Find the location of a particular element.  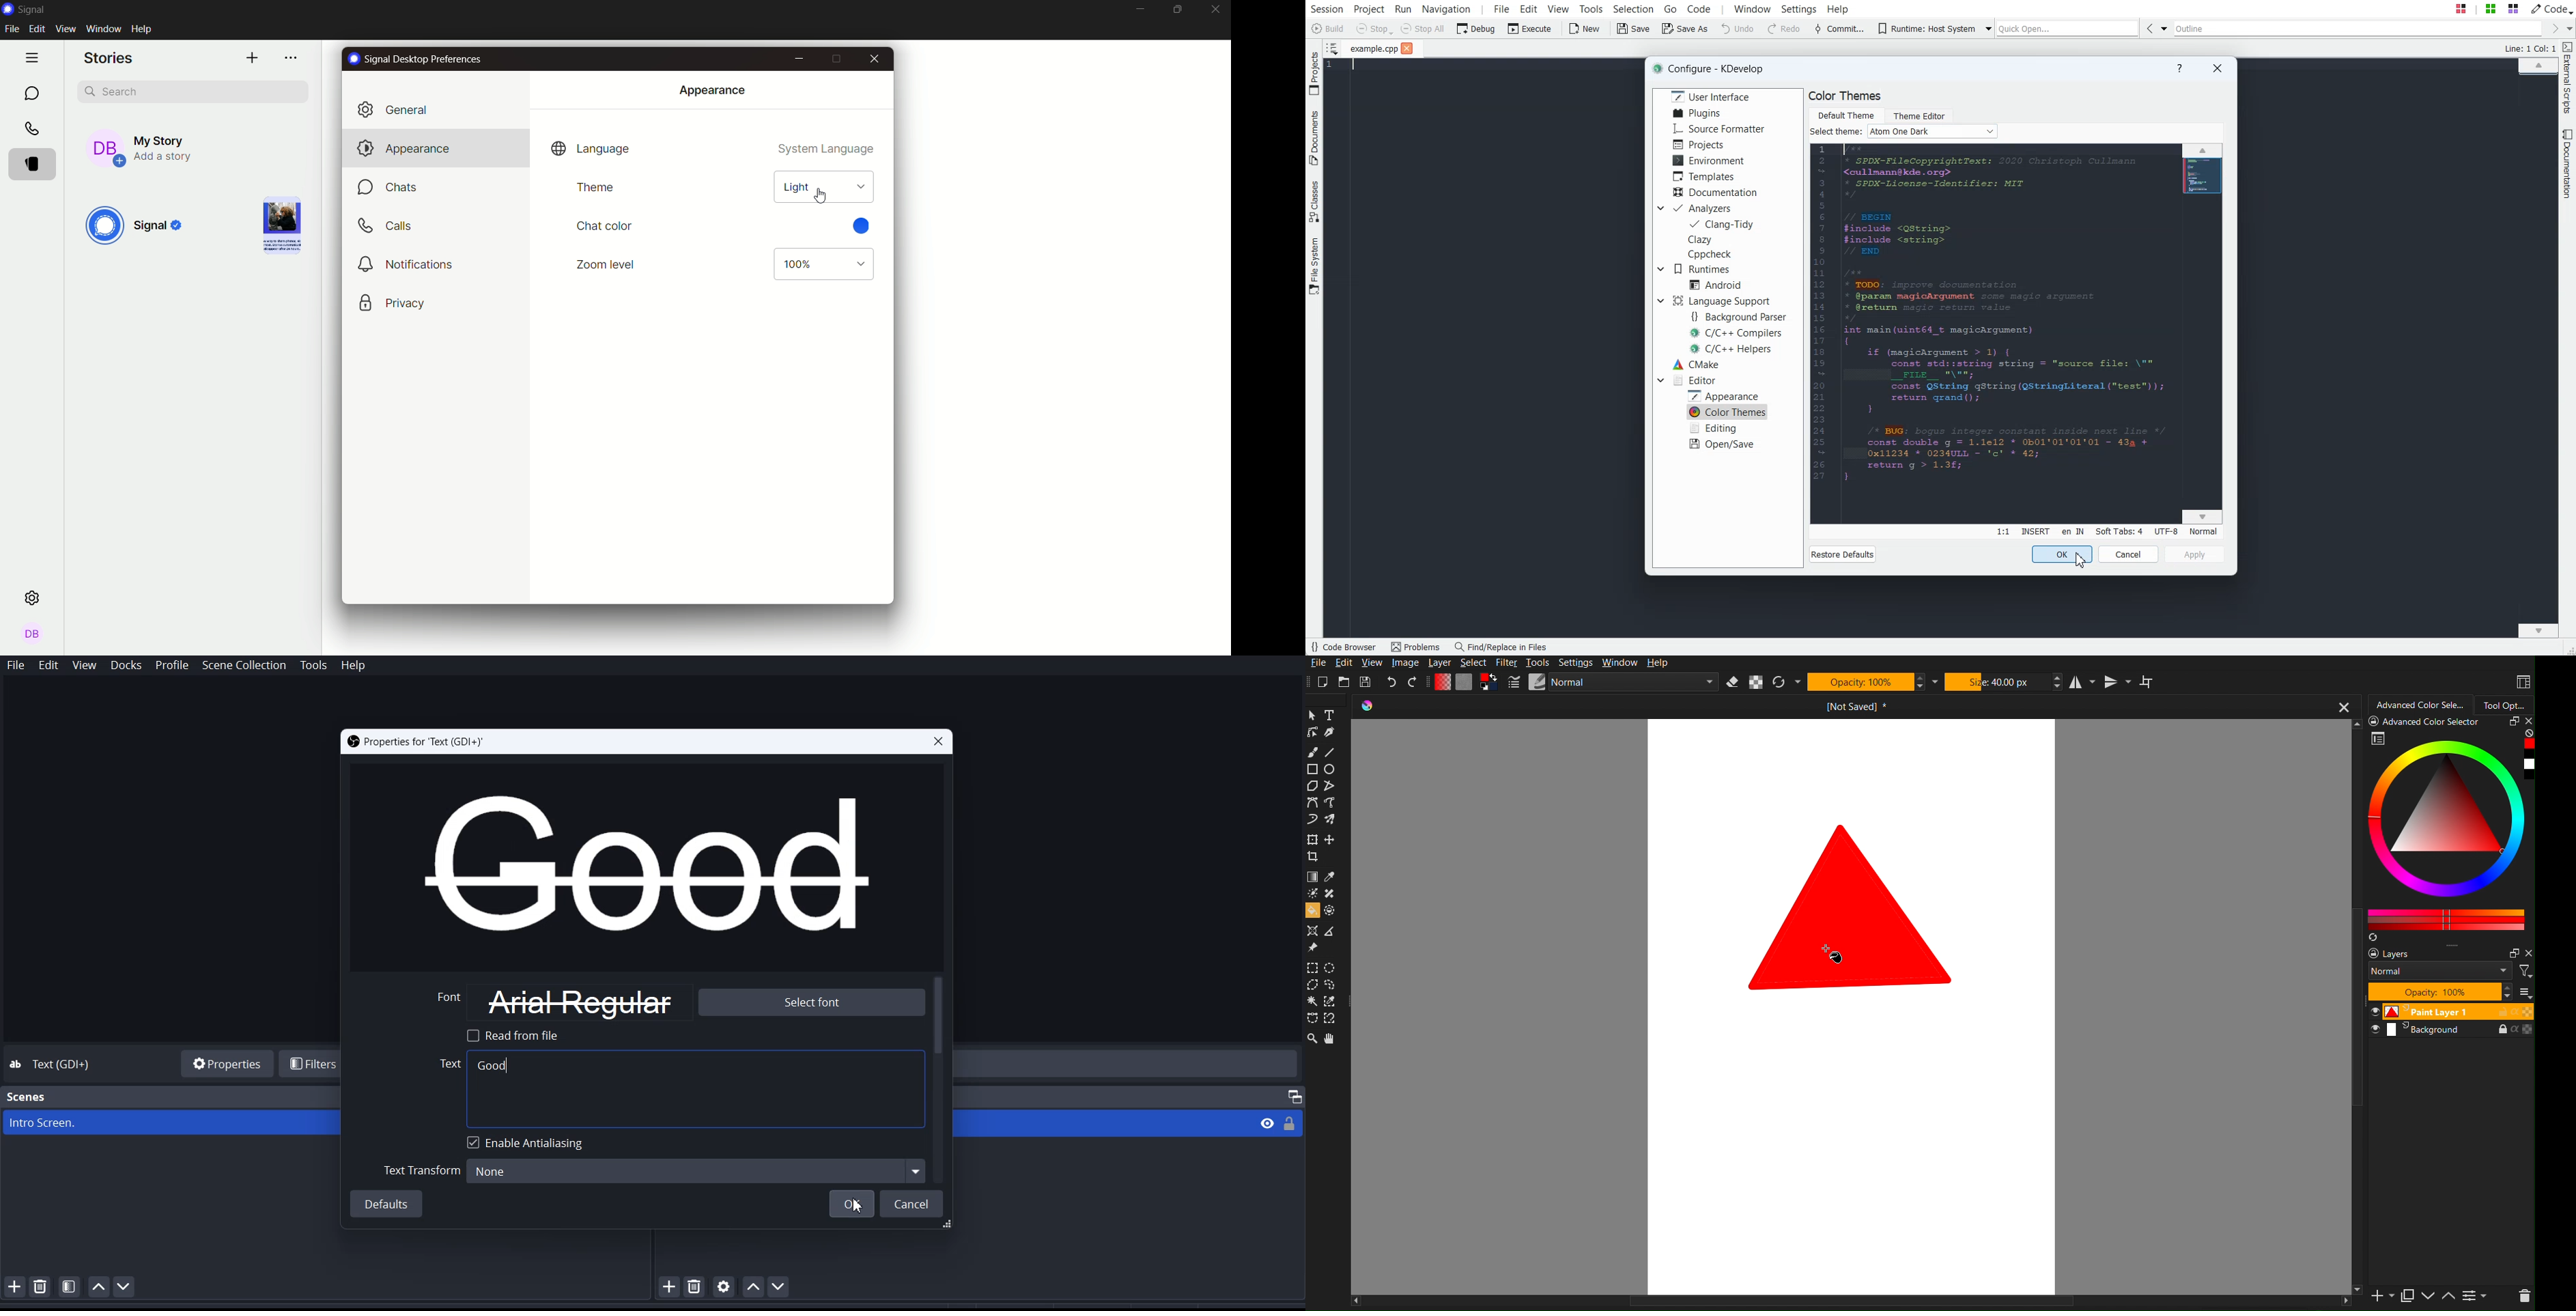

close pane is located at coordinates (2528, 953).